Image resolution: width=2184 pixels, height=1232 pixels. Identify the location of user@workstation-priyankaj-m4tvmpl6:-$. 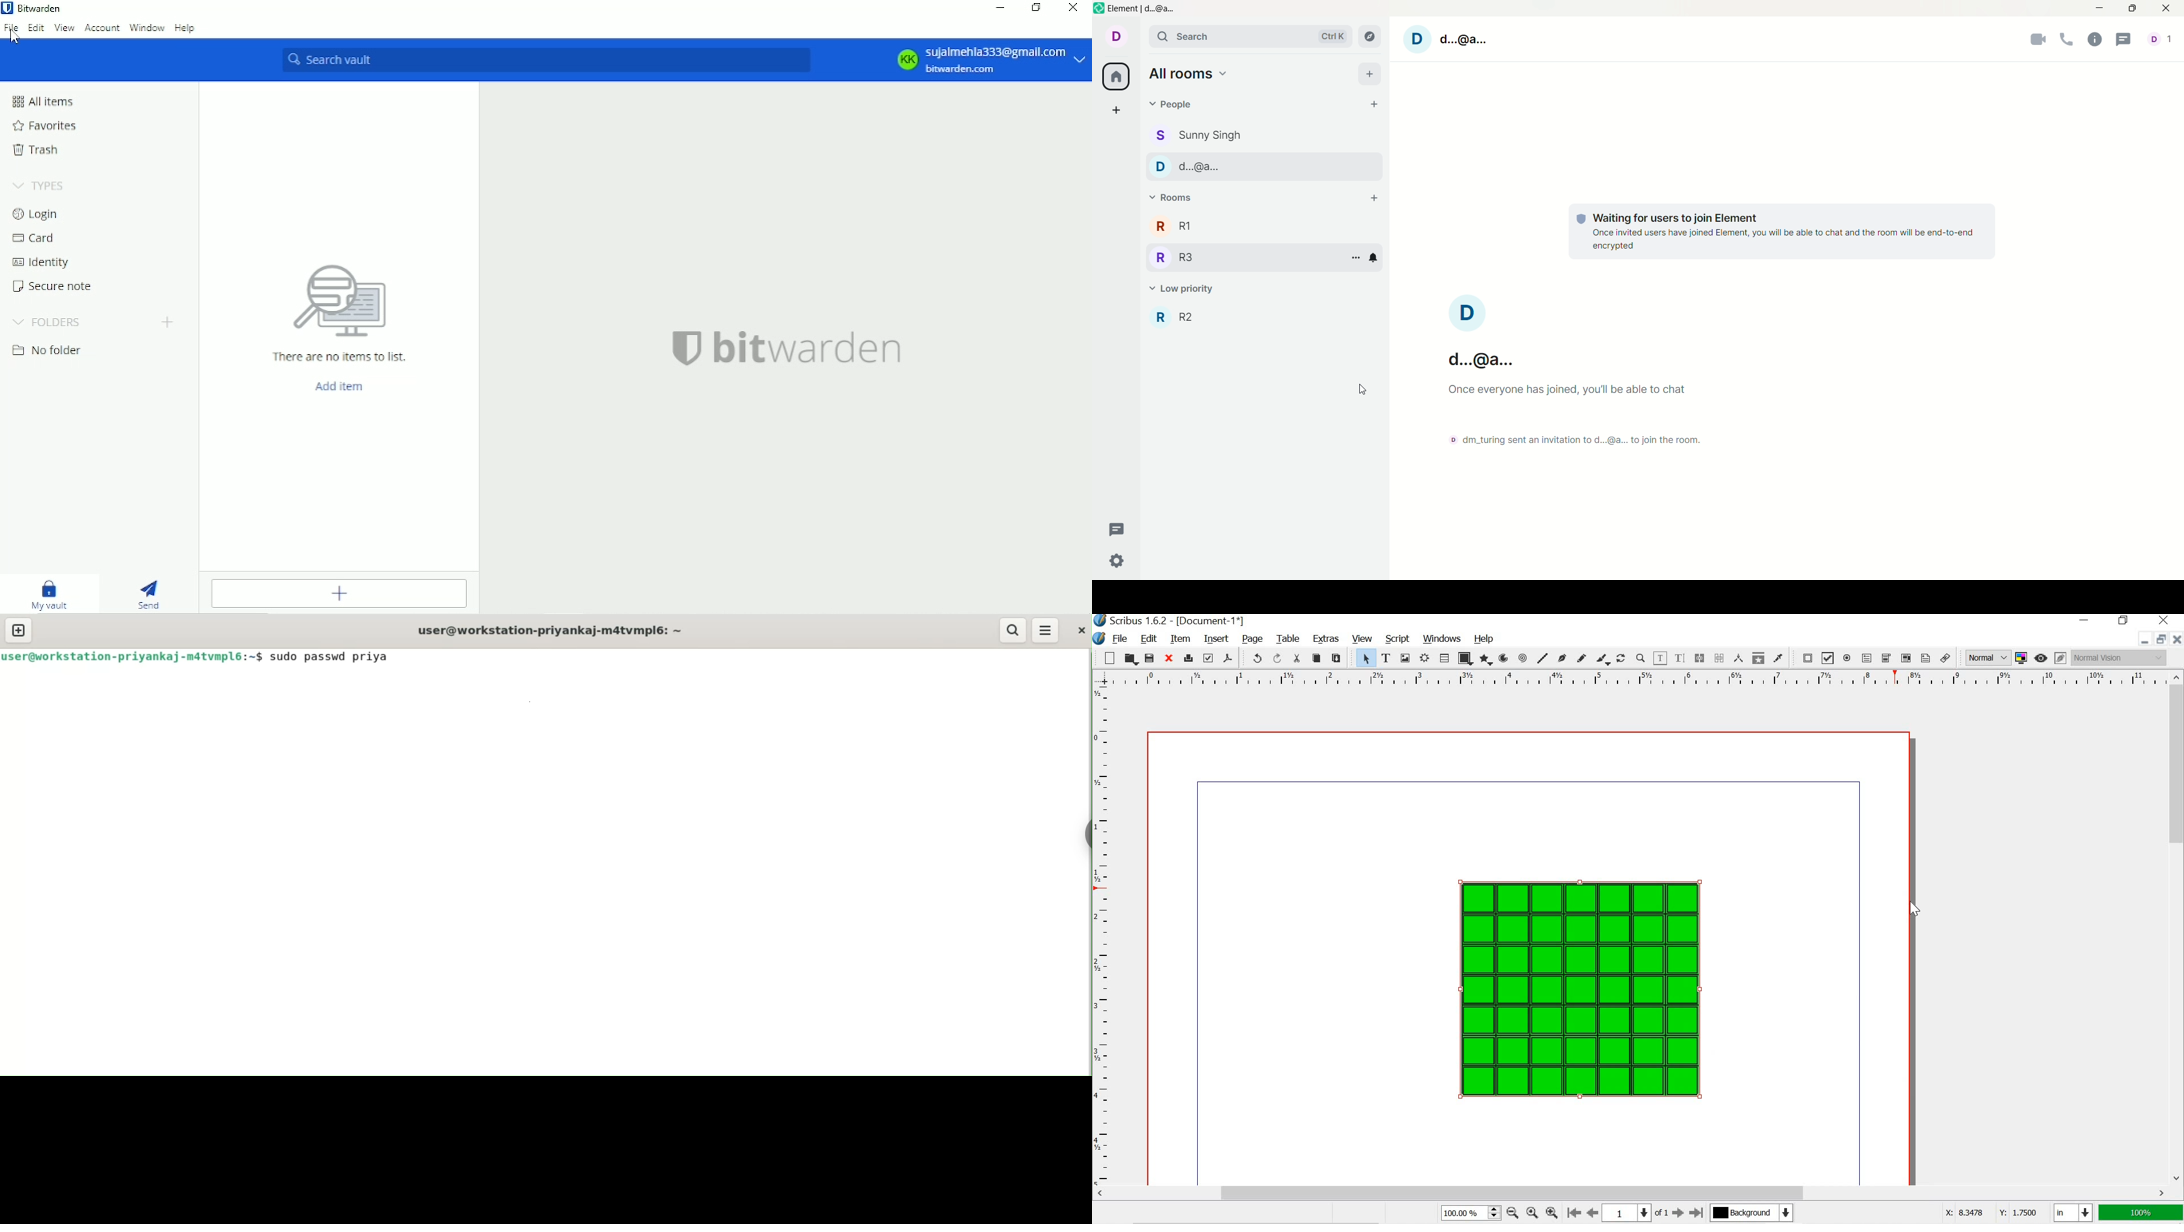
(558, 629).